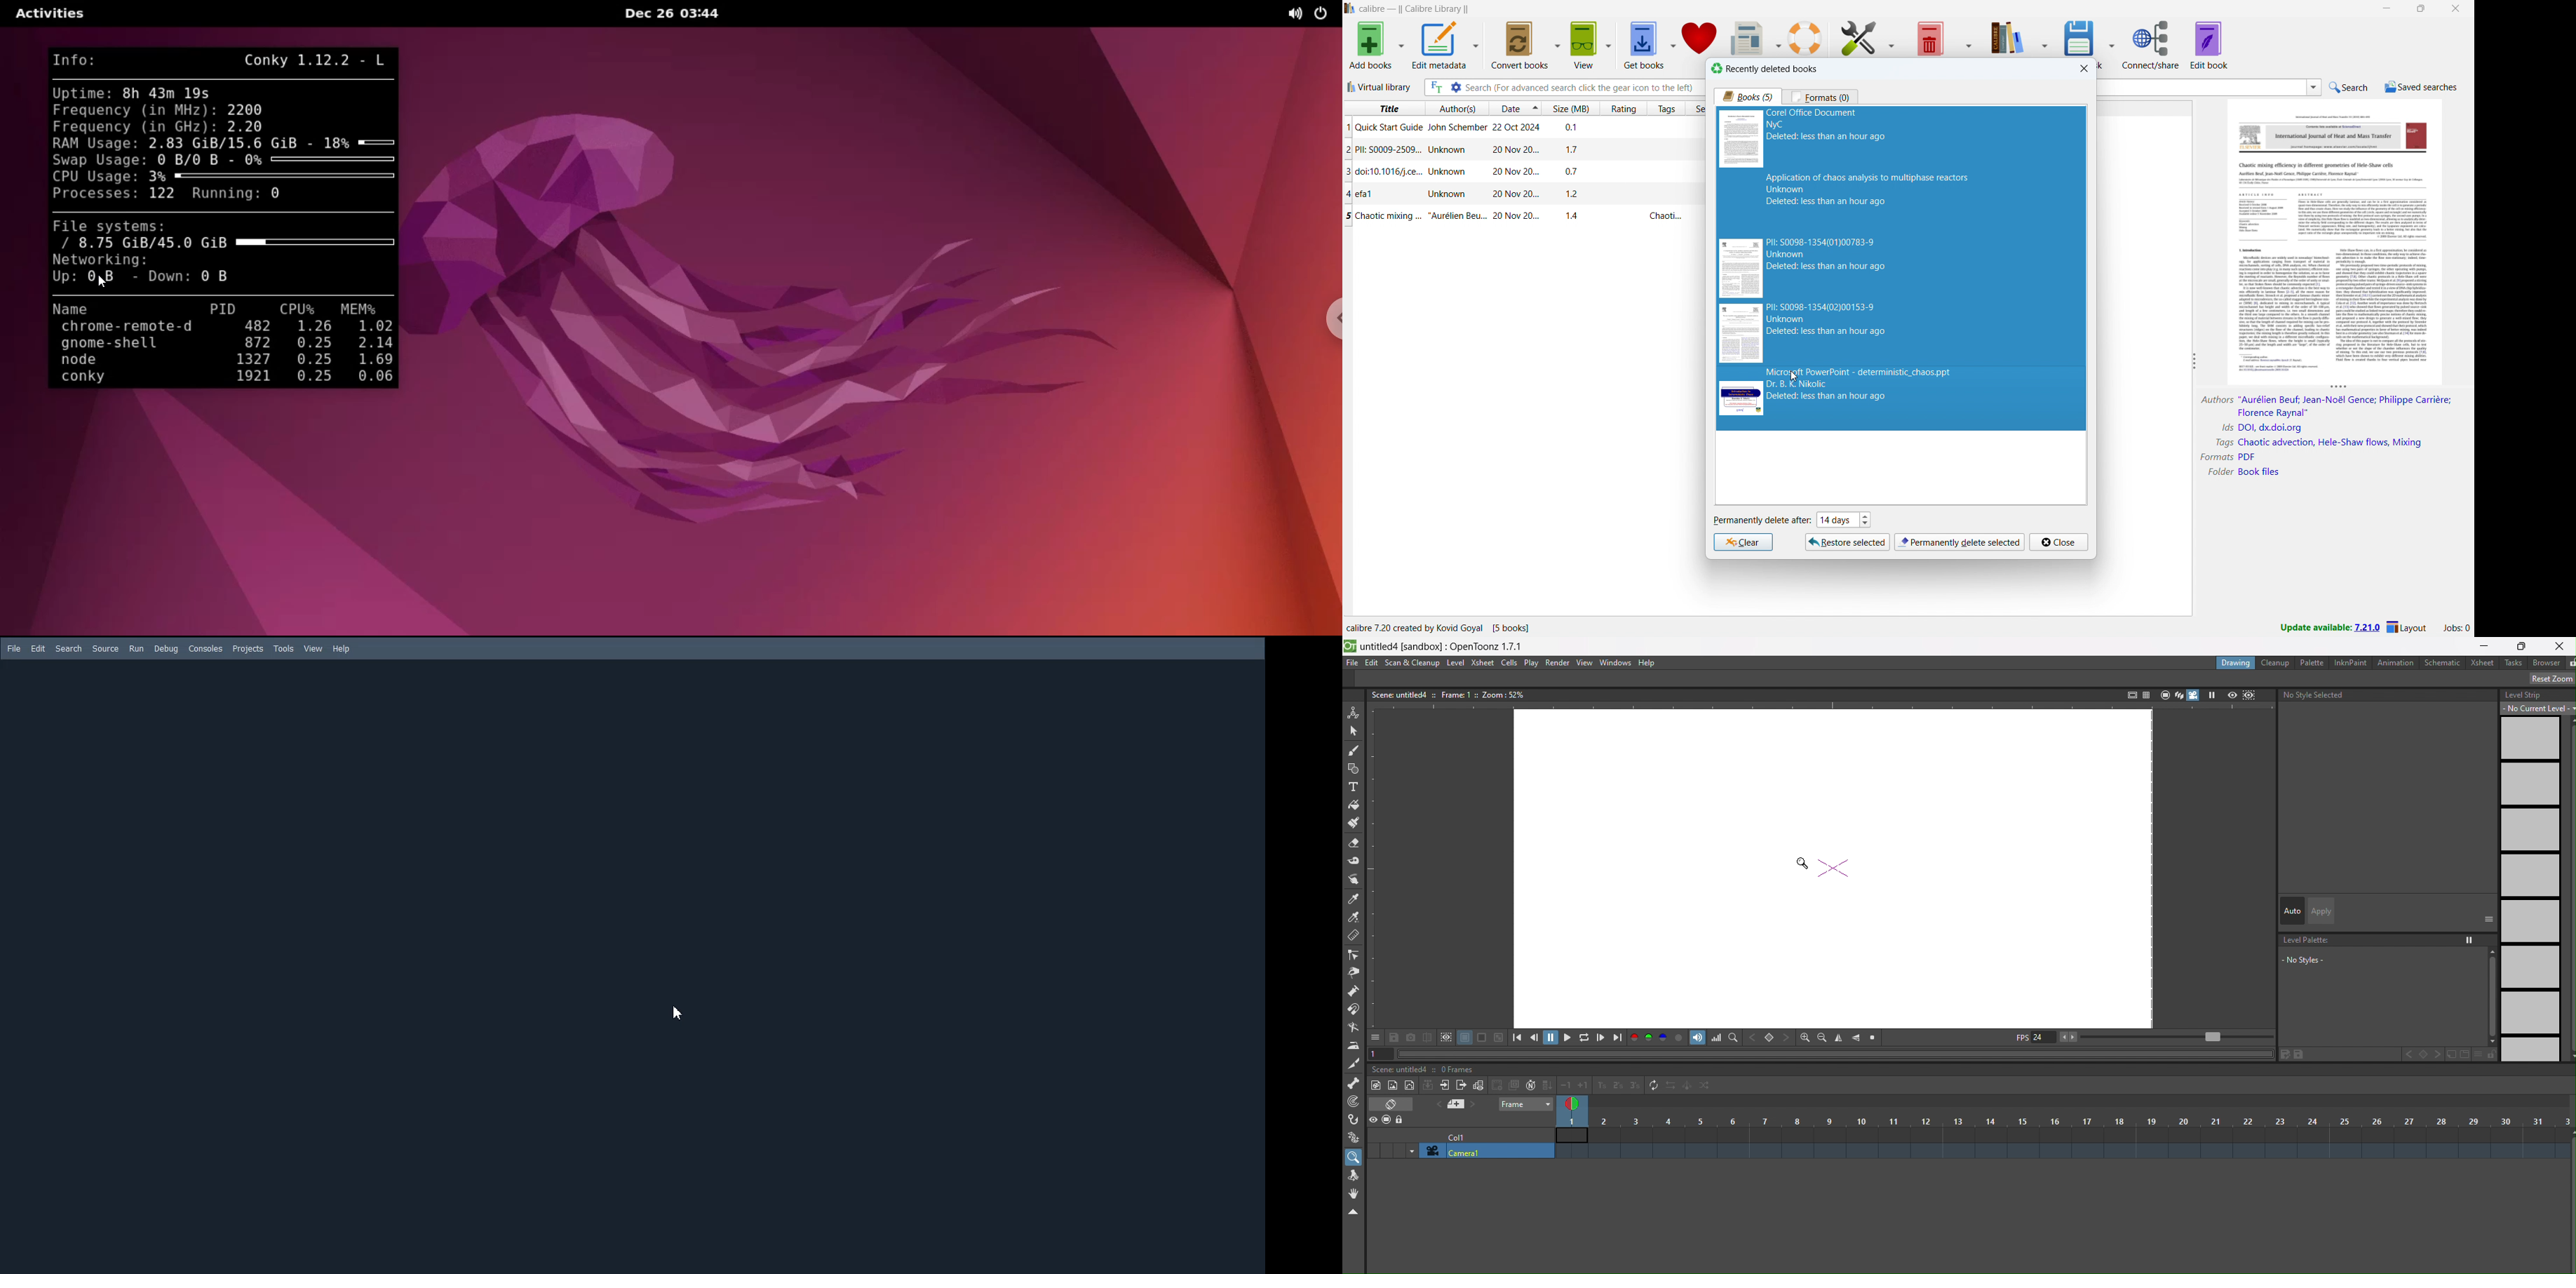 Image resolution: width=2576 pixels, height=1288 pixels. Describe the element at coordinates (1442, 627) in the screenshot. I see `program information` at that location.